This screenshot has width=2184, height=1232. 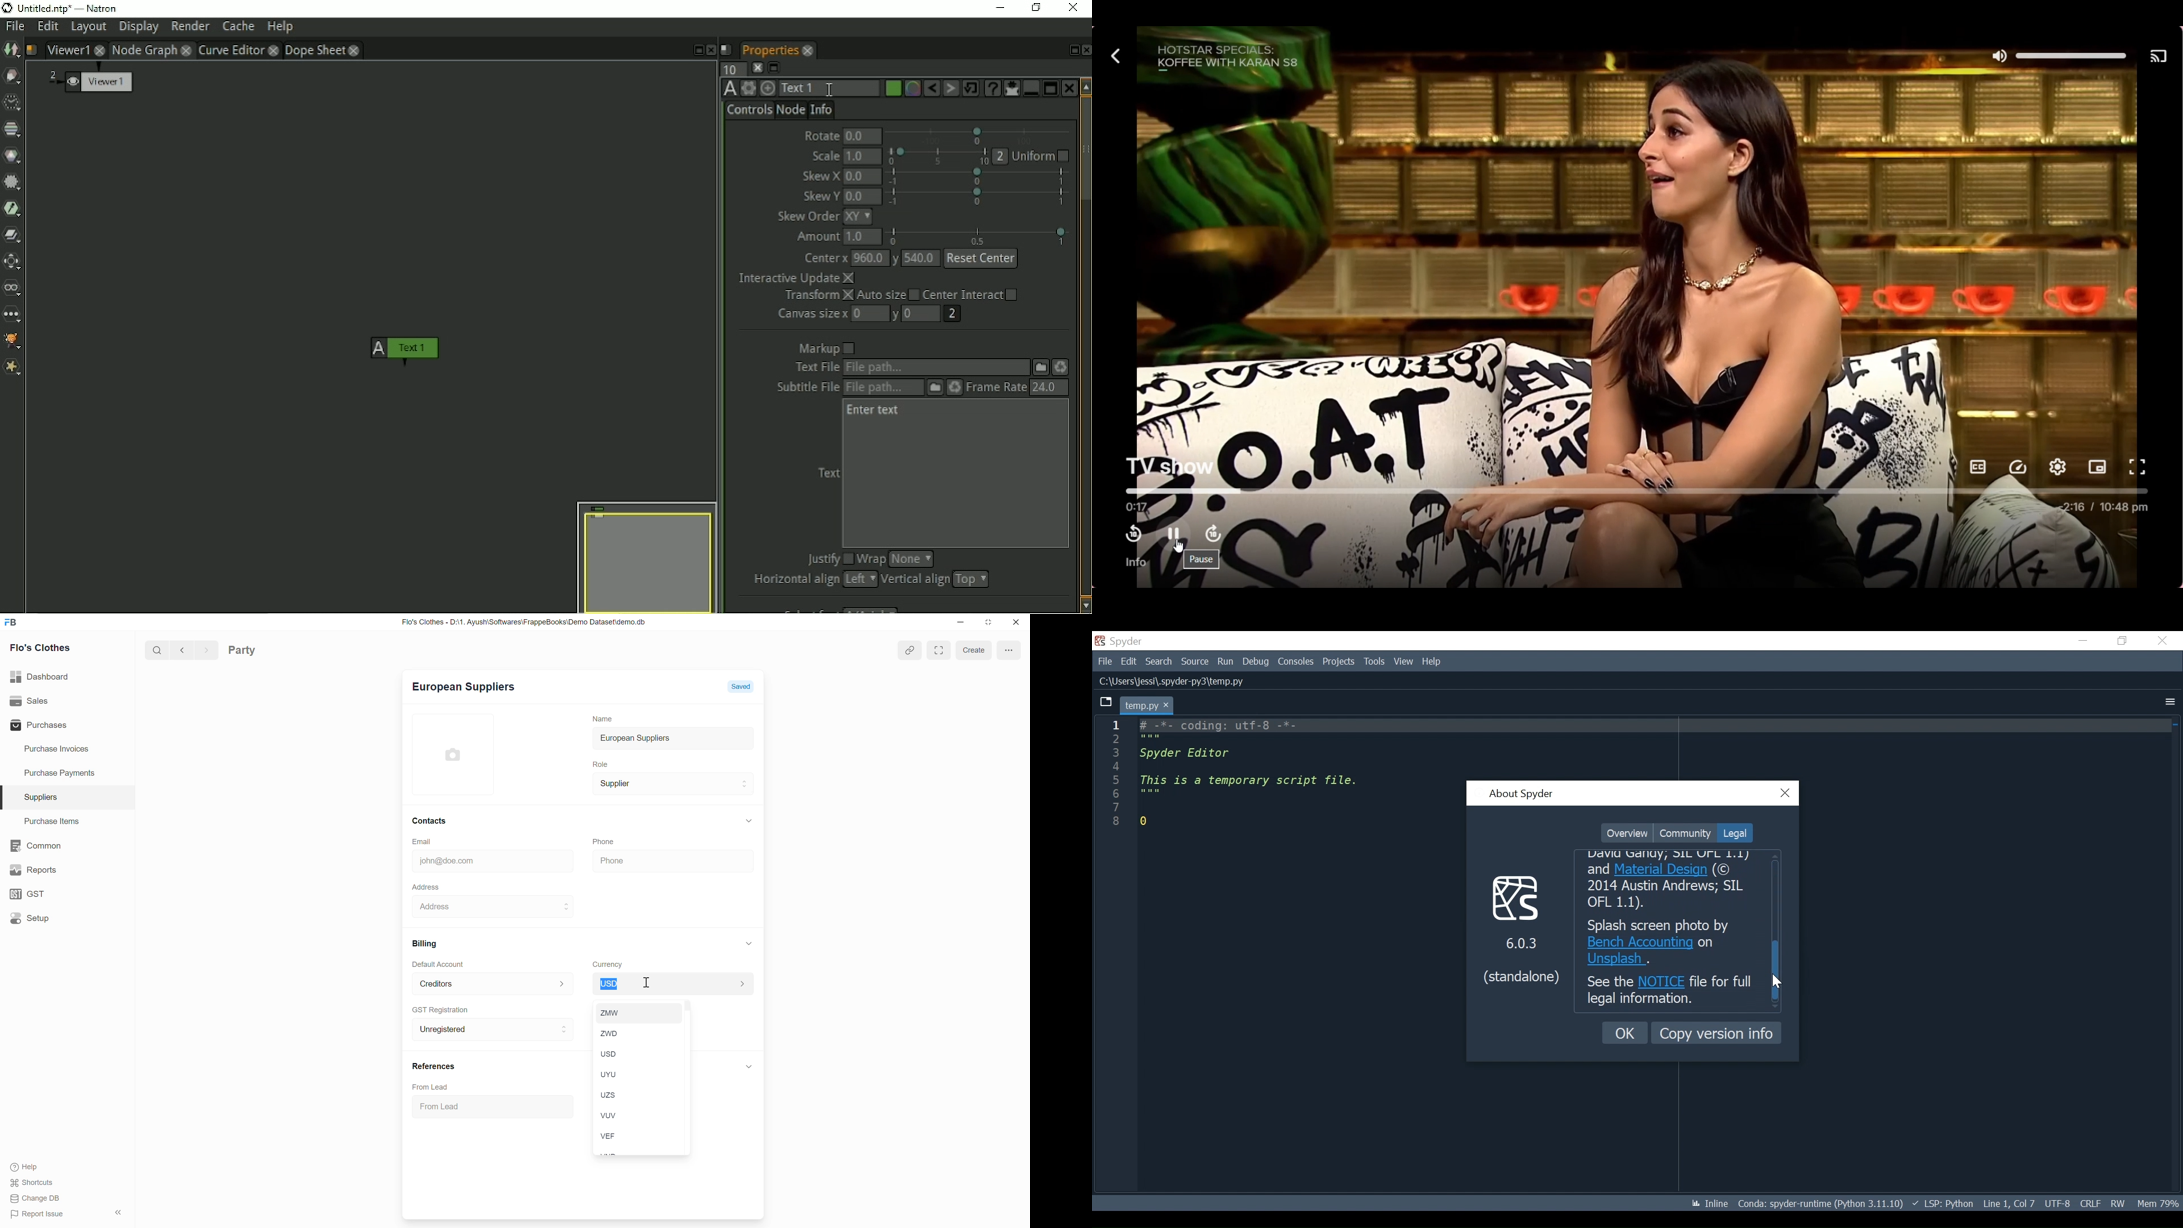 What do you see at coordinates (437, 820) in the screenshot?
I see `Contacts` at bounding box center [437, 820].